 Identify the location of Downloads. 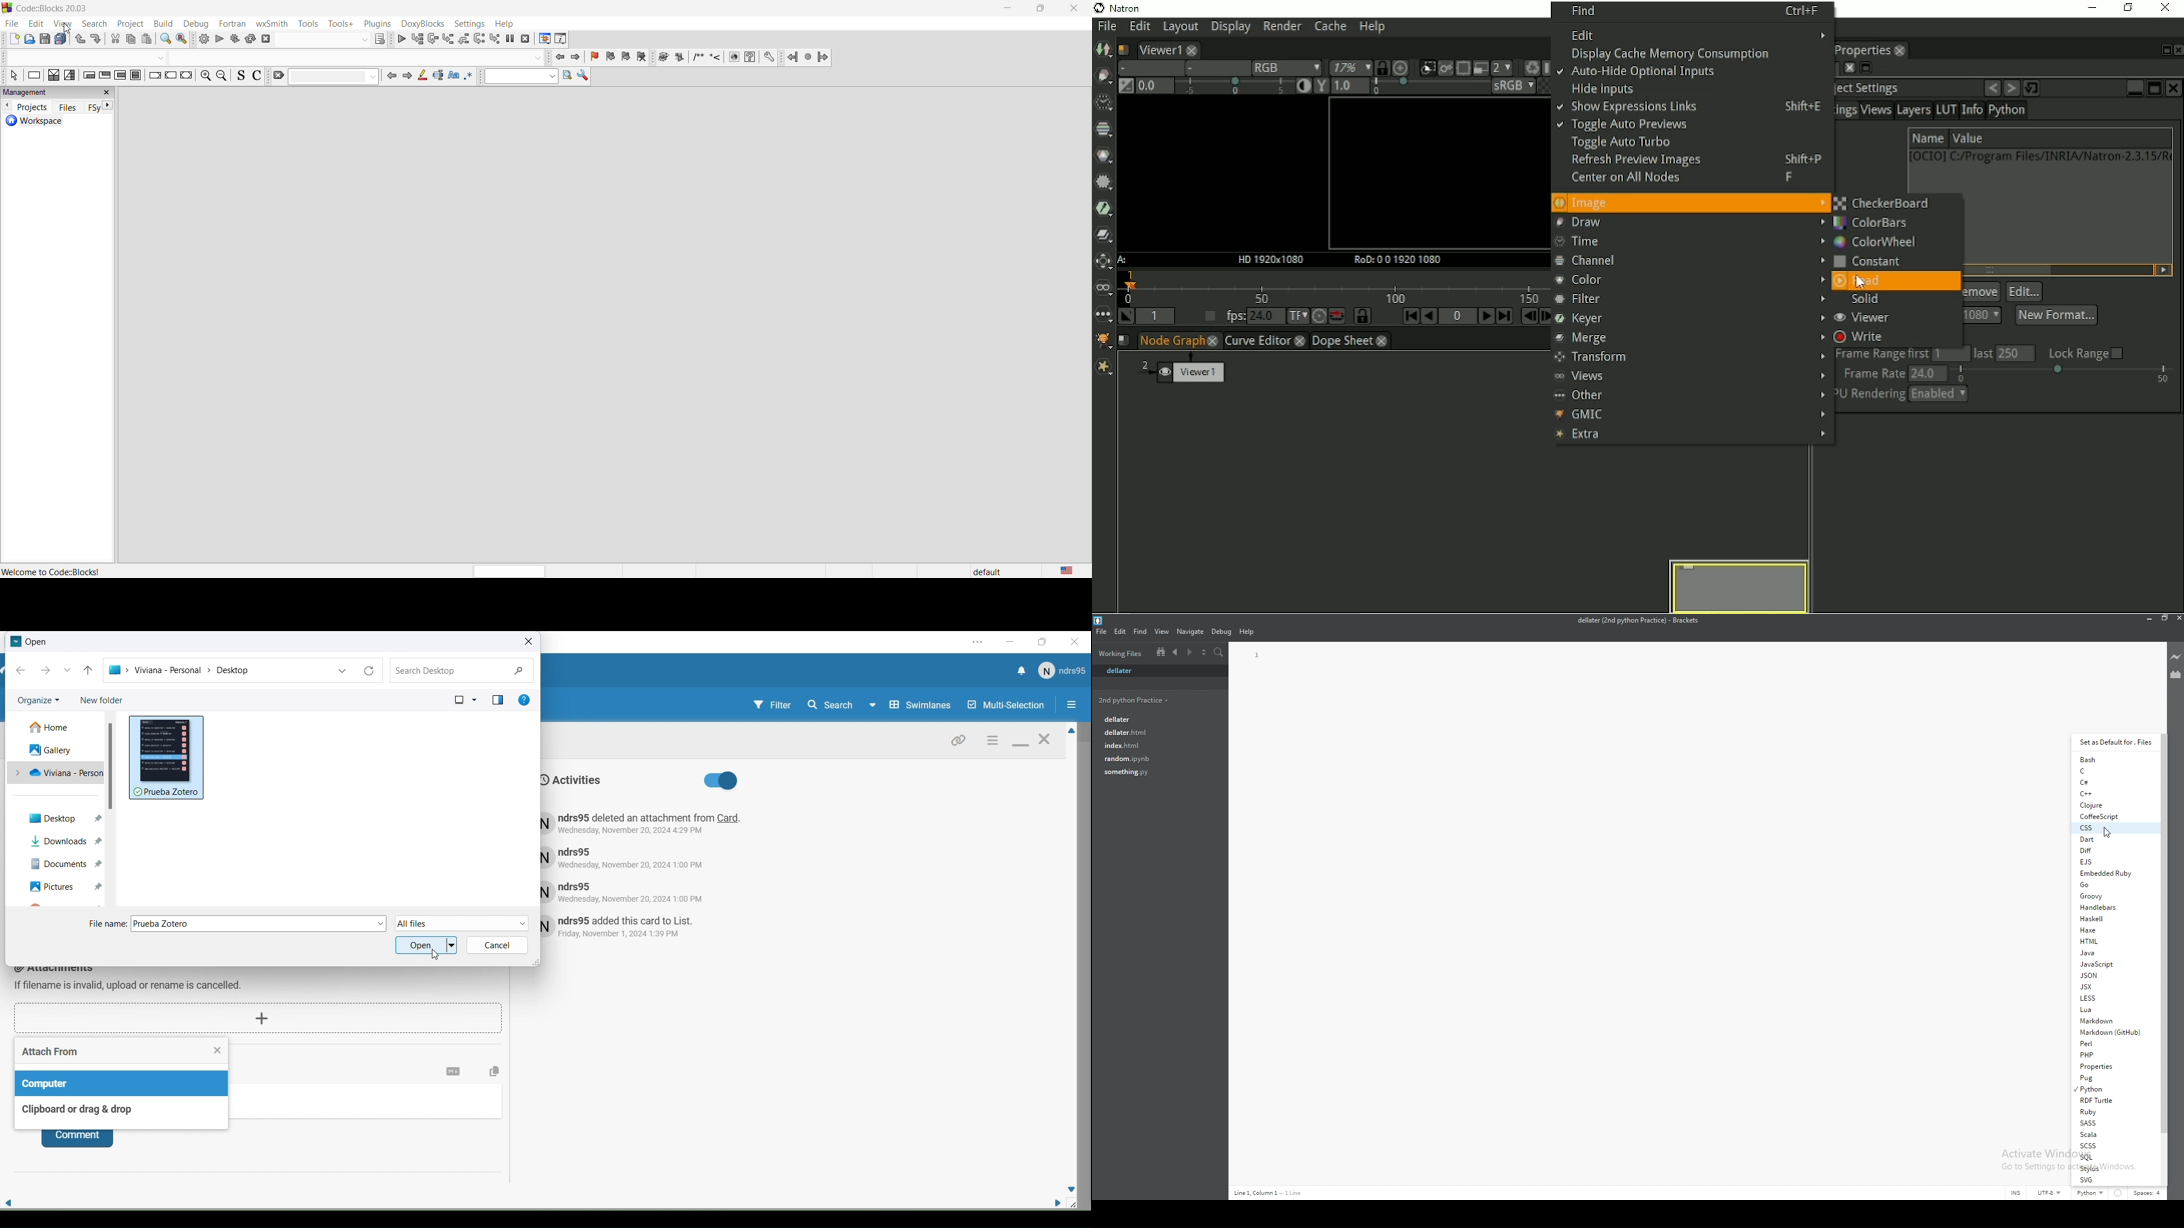
(66, 843).